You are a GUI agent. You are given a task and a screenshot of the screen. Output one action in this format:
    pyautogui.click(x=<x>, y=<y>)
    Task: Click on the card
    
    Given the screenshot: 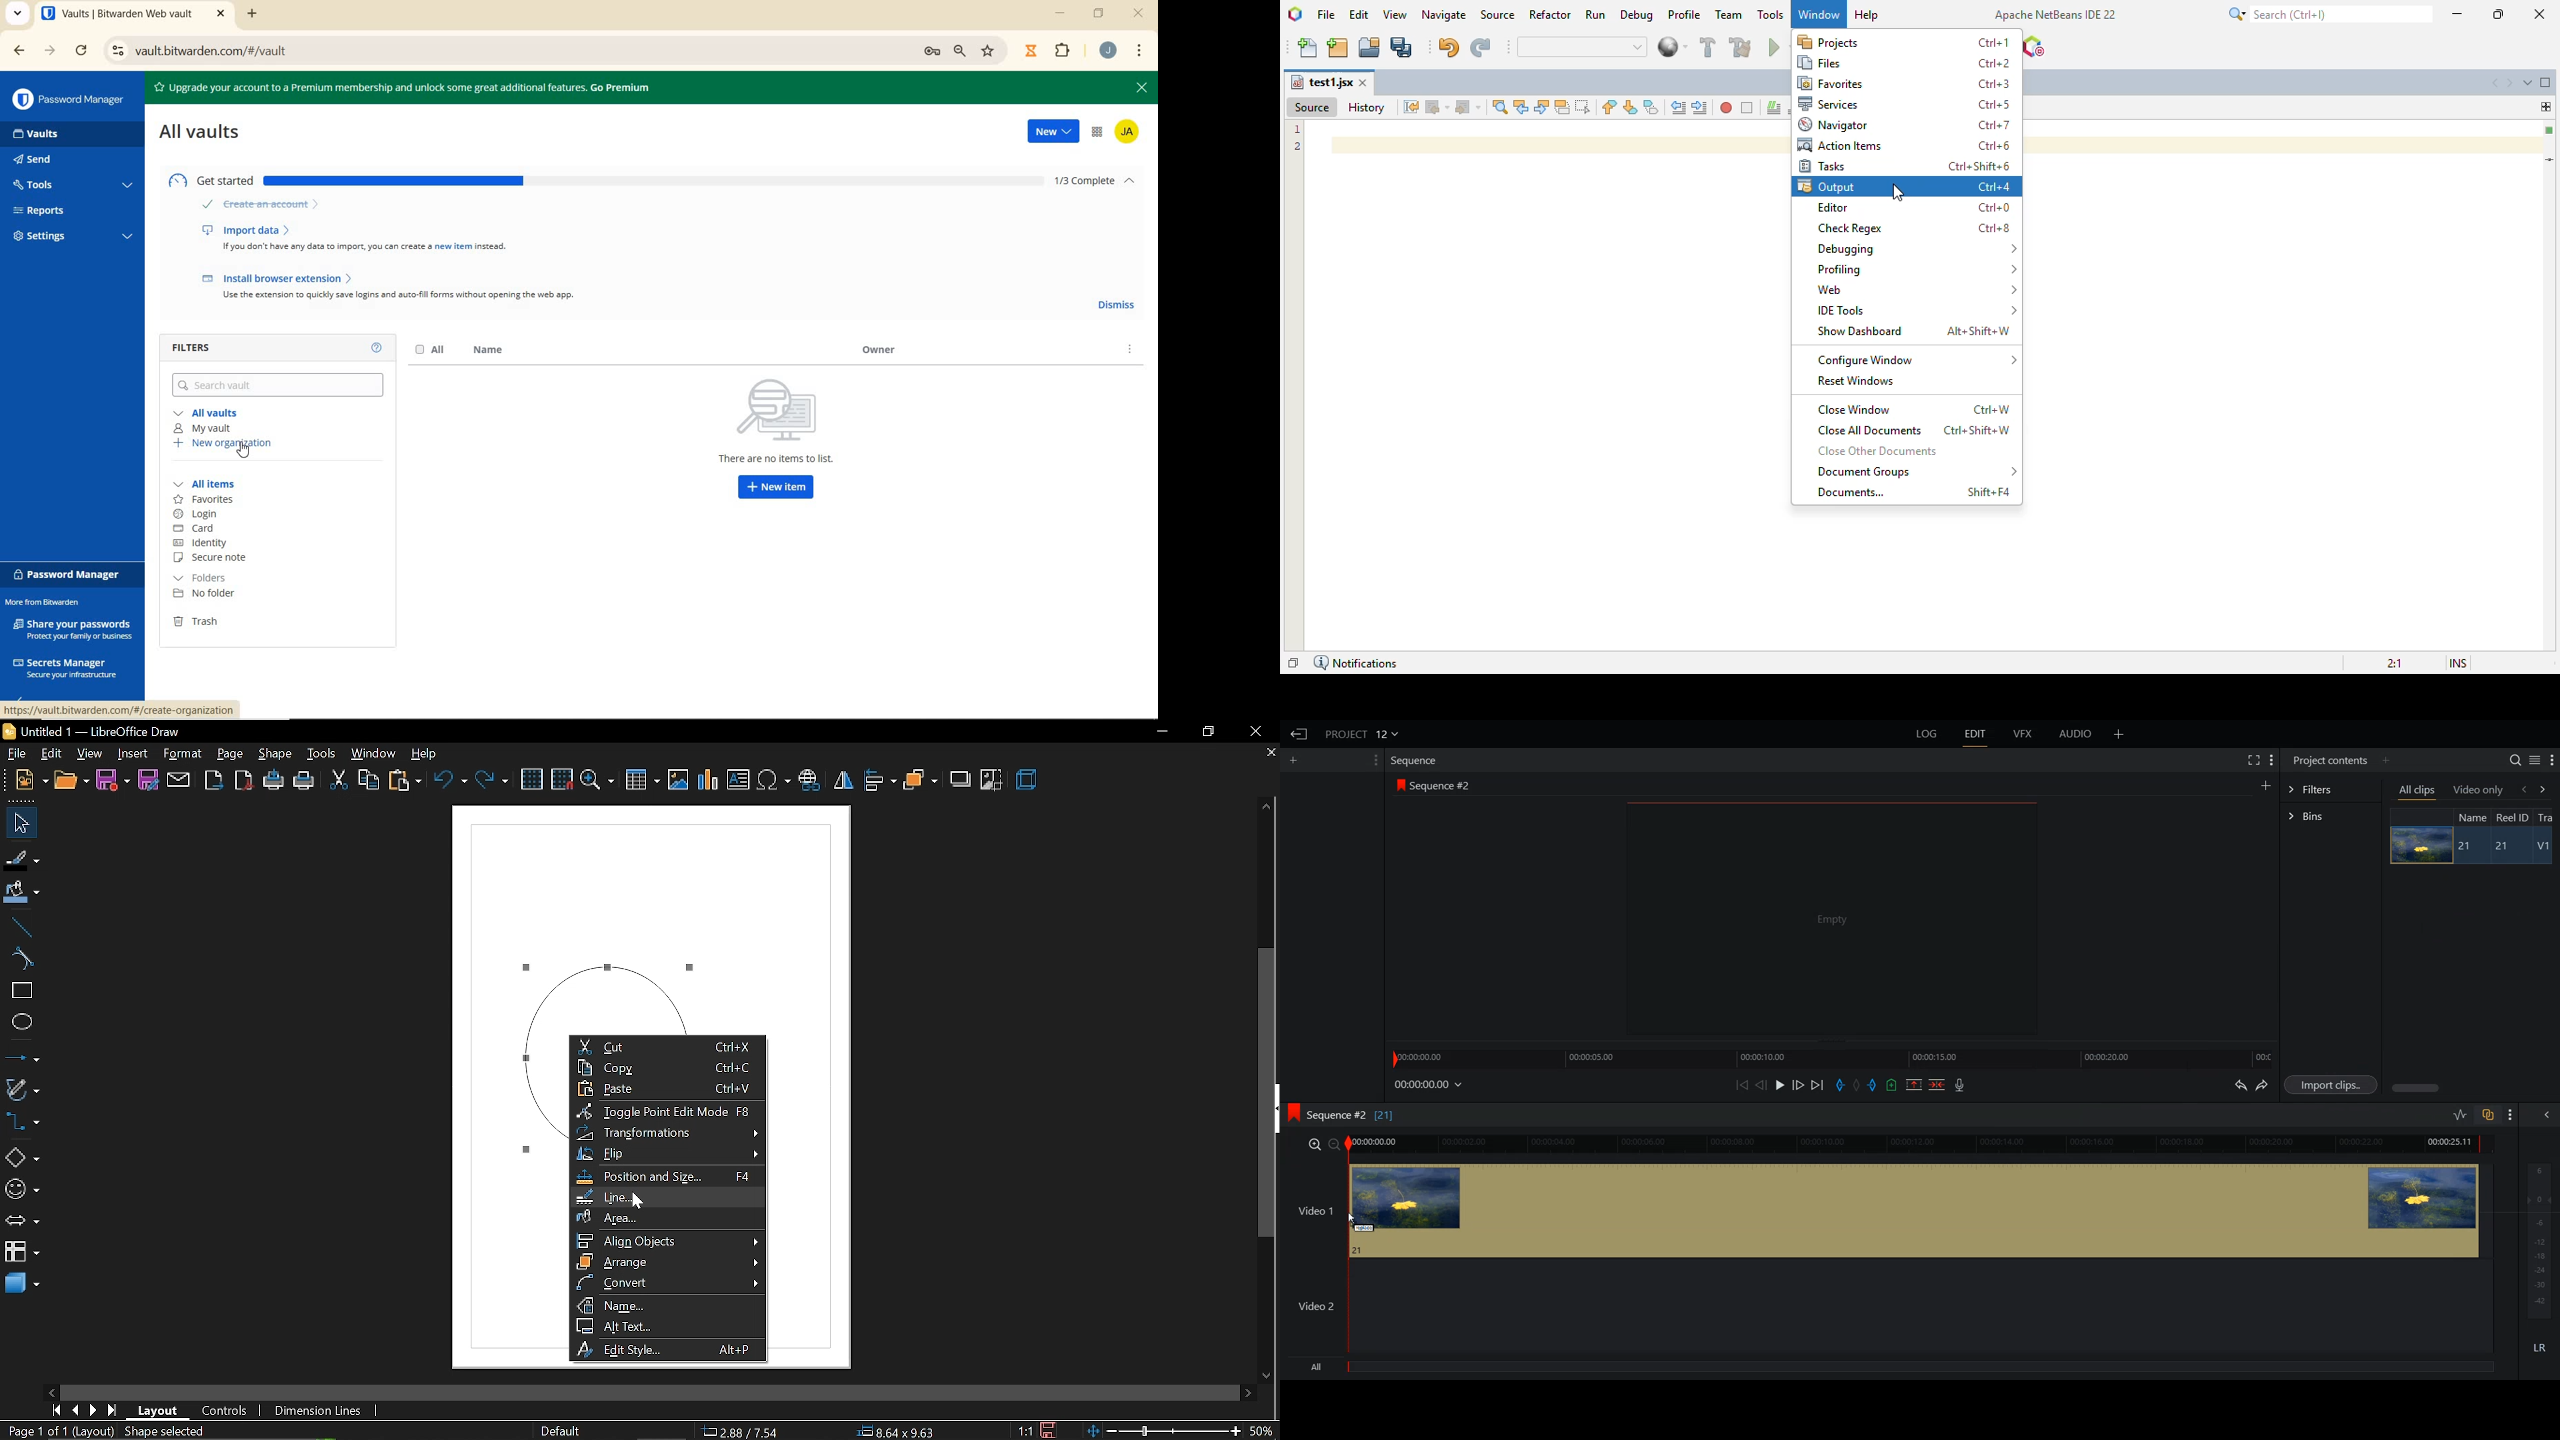 What is the action you would take?
    pyautogui.click(x=197, y=528)
    